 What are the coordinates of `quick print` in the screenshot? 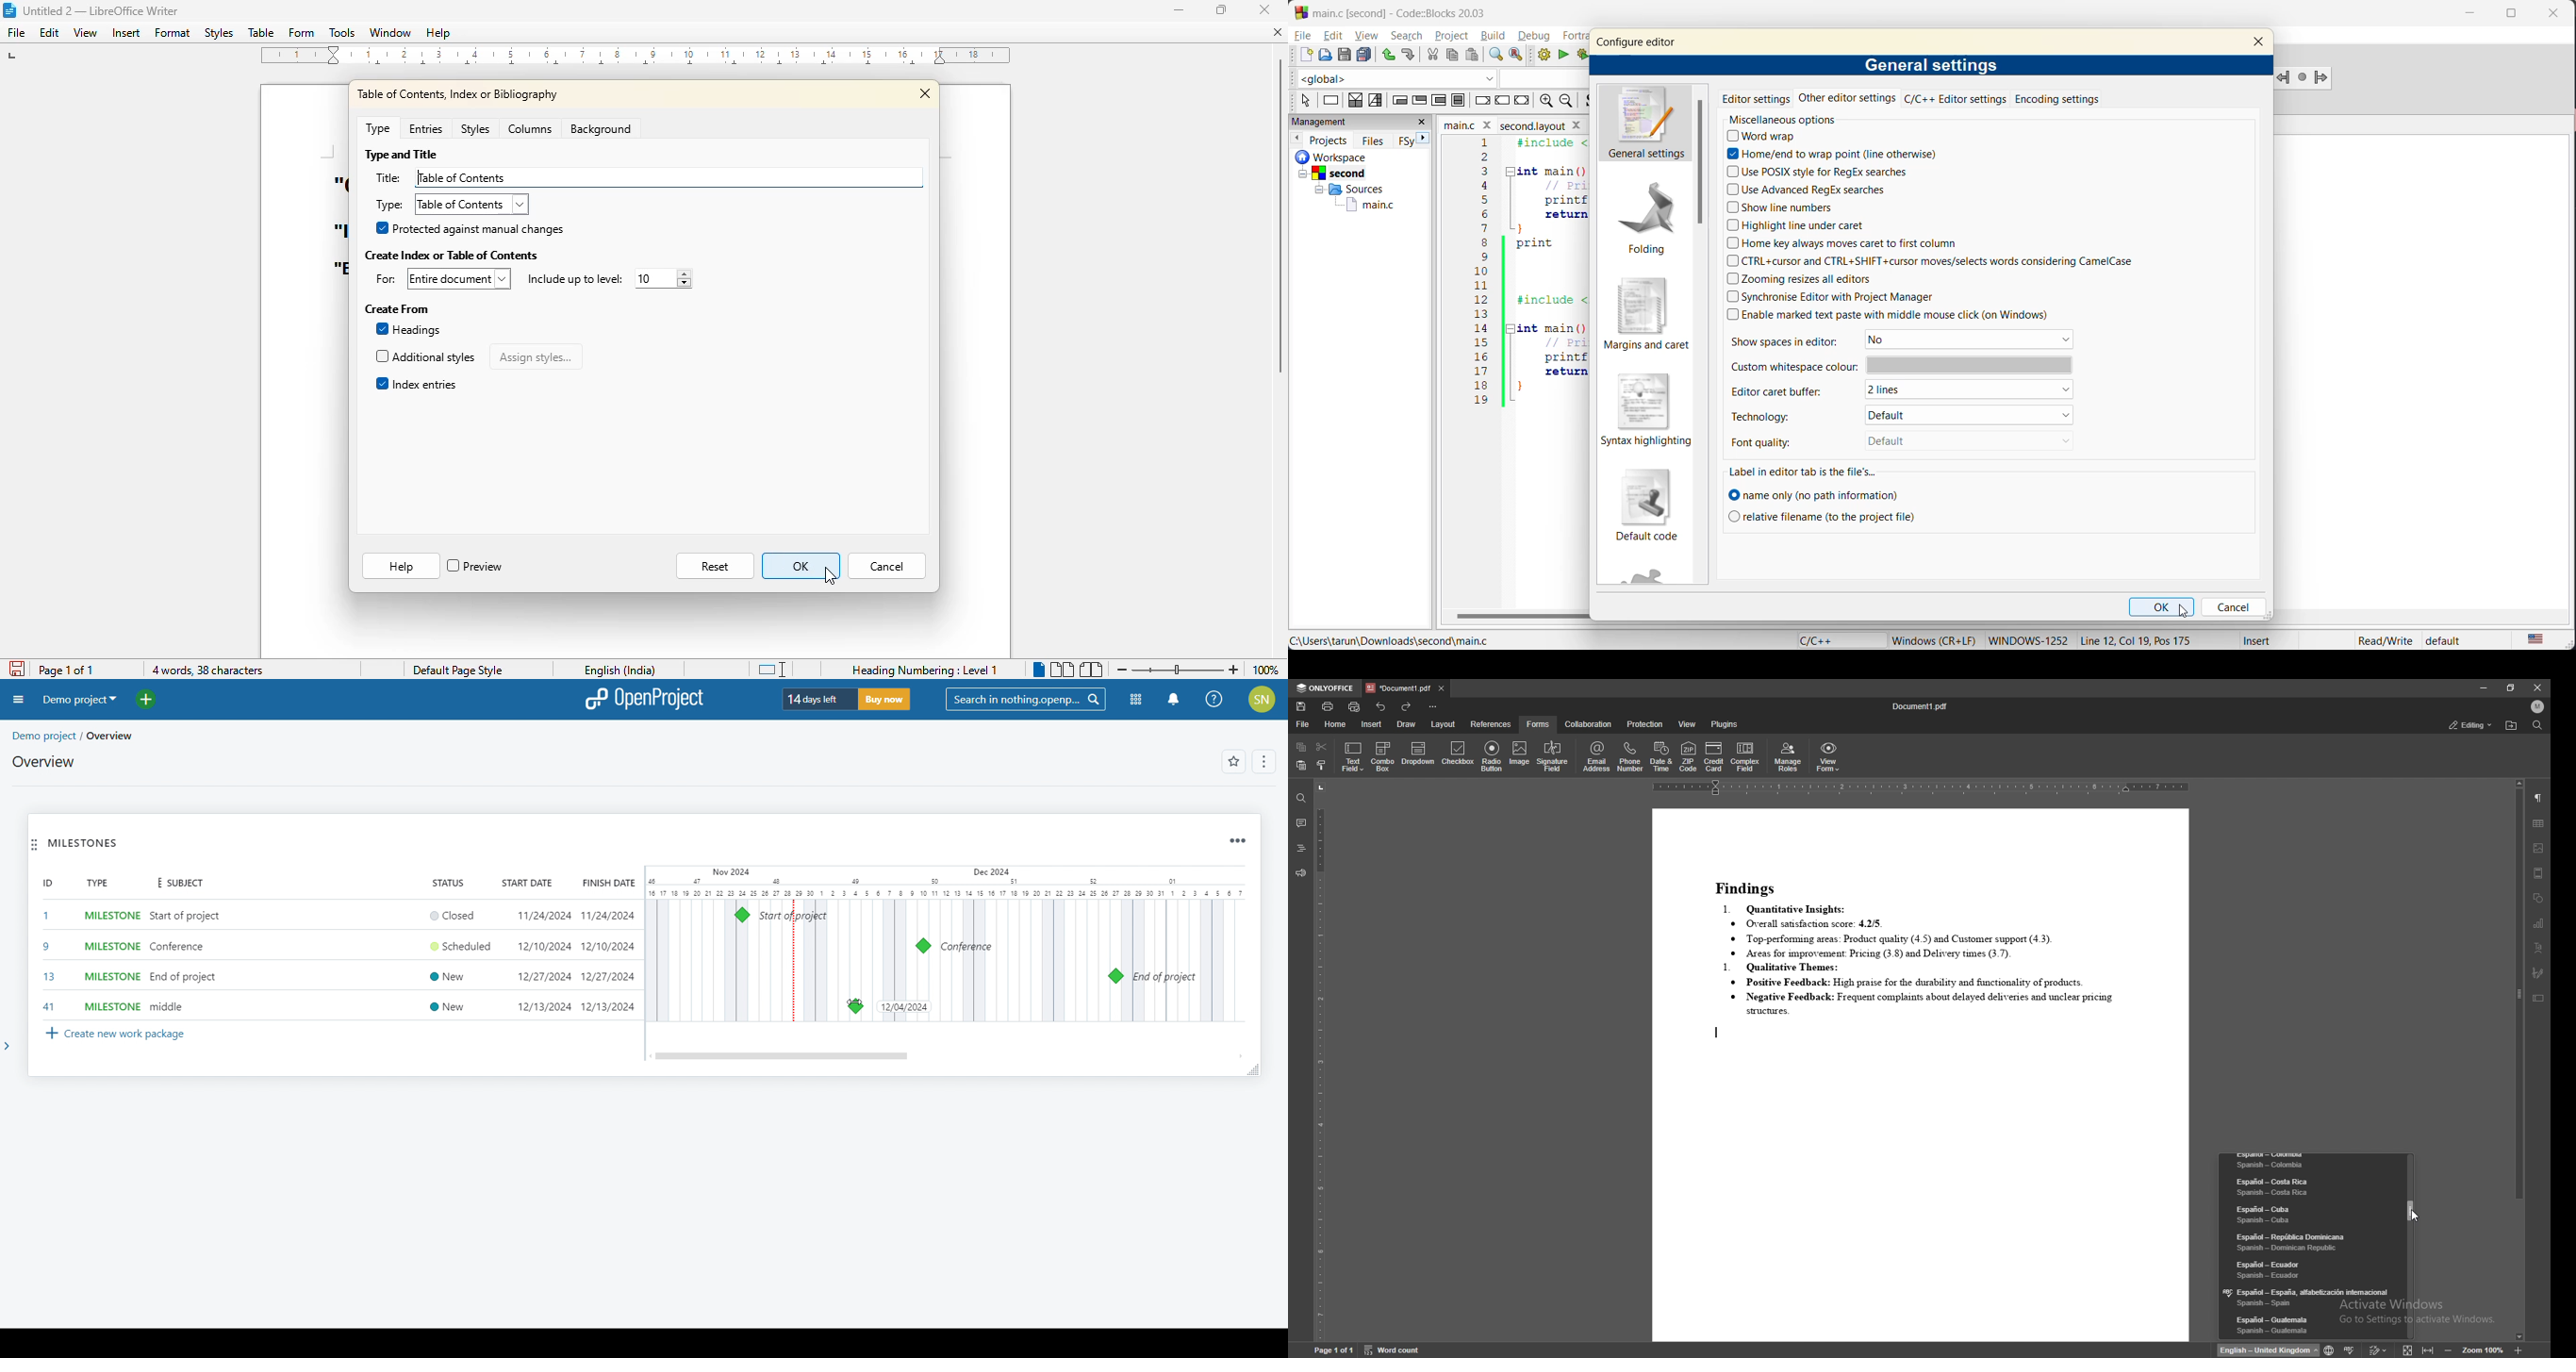 It's located at (1355, 707).